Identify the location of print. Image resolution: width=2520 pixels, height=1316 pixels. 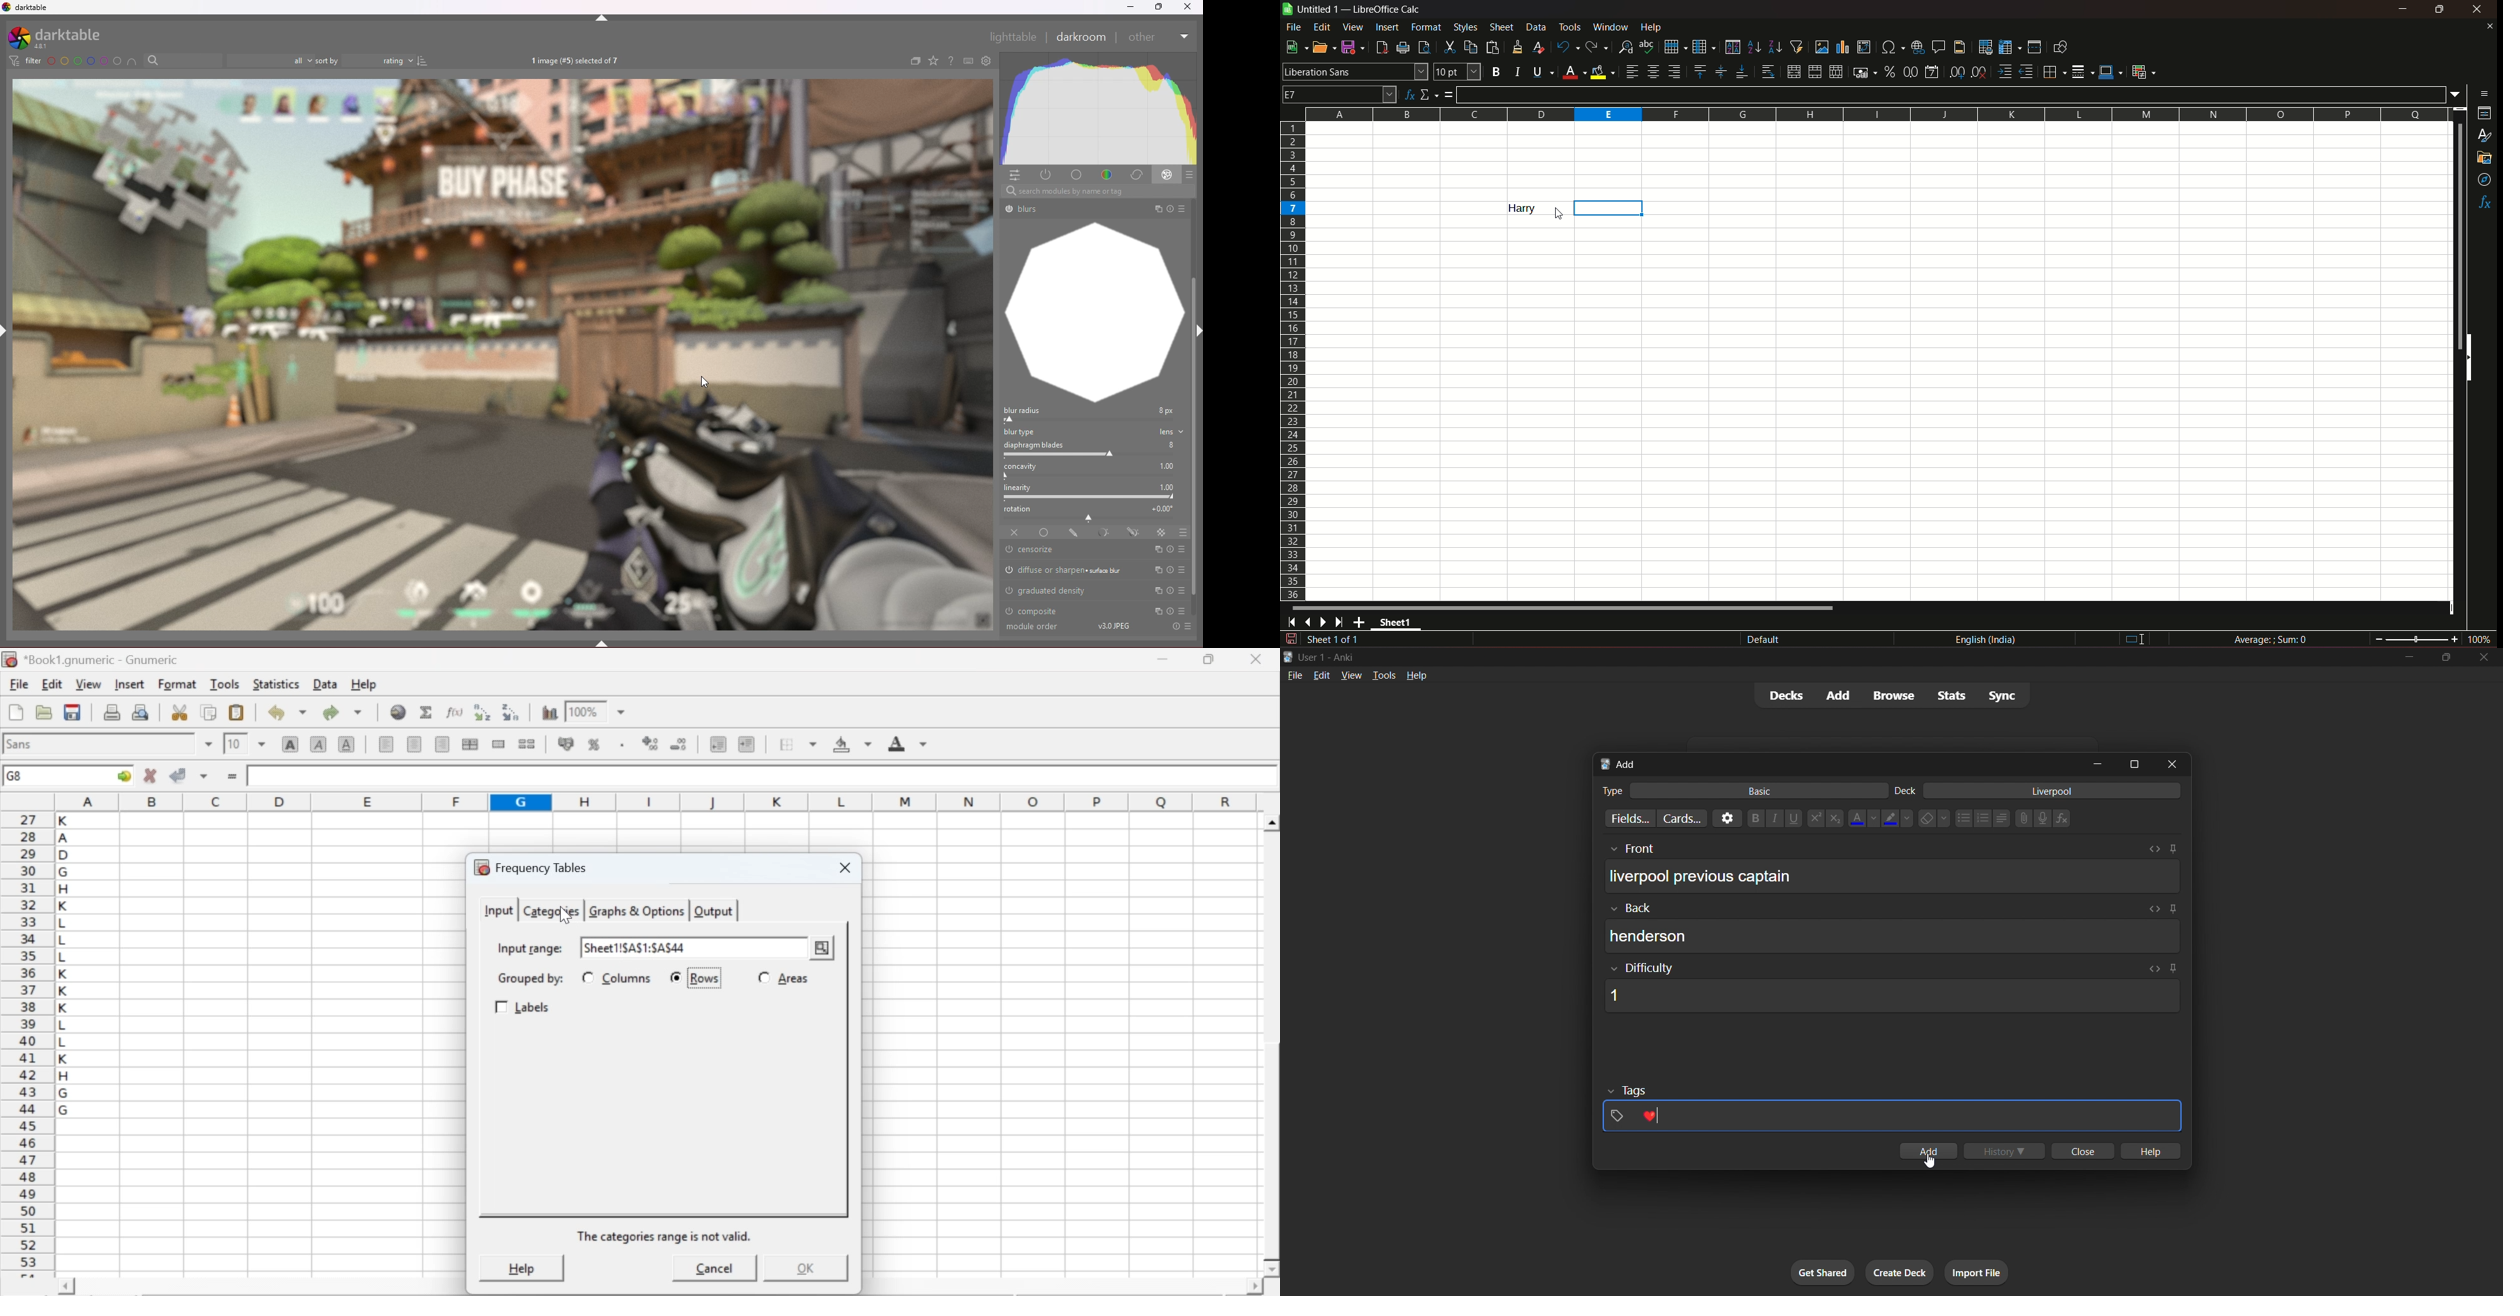
(112, 711).